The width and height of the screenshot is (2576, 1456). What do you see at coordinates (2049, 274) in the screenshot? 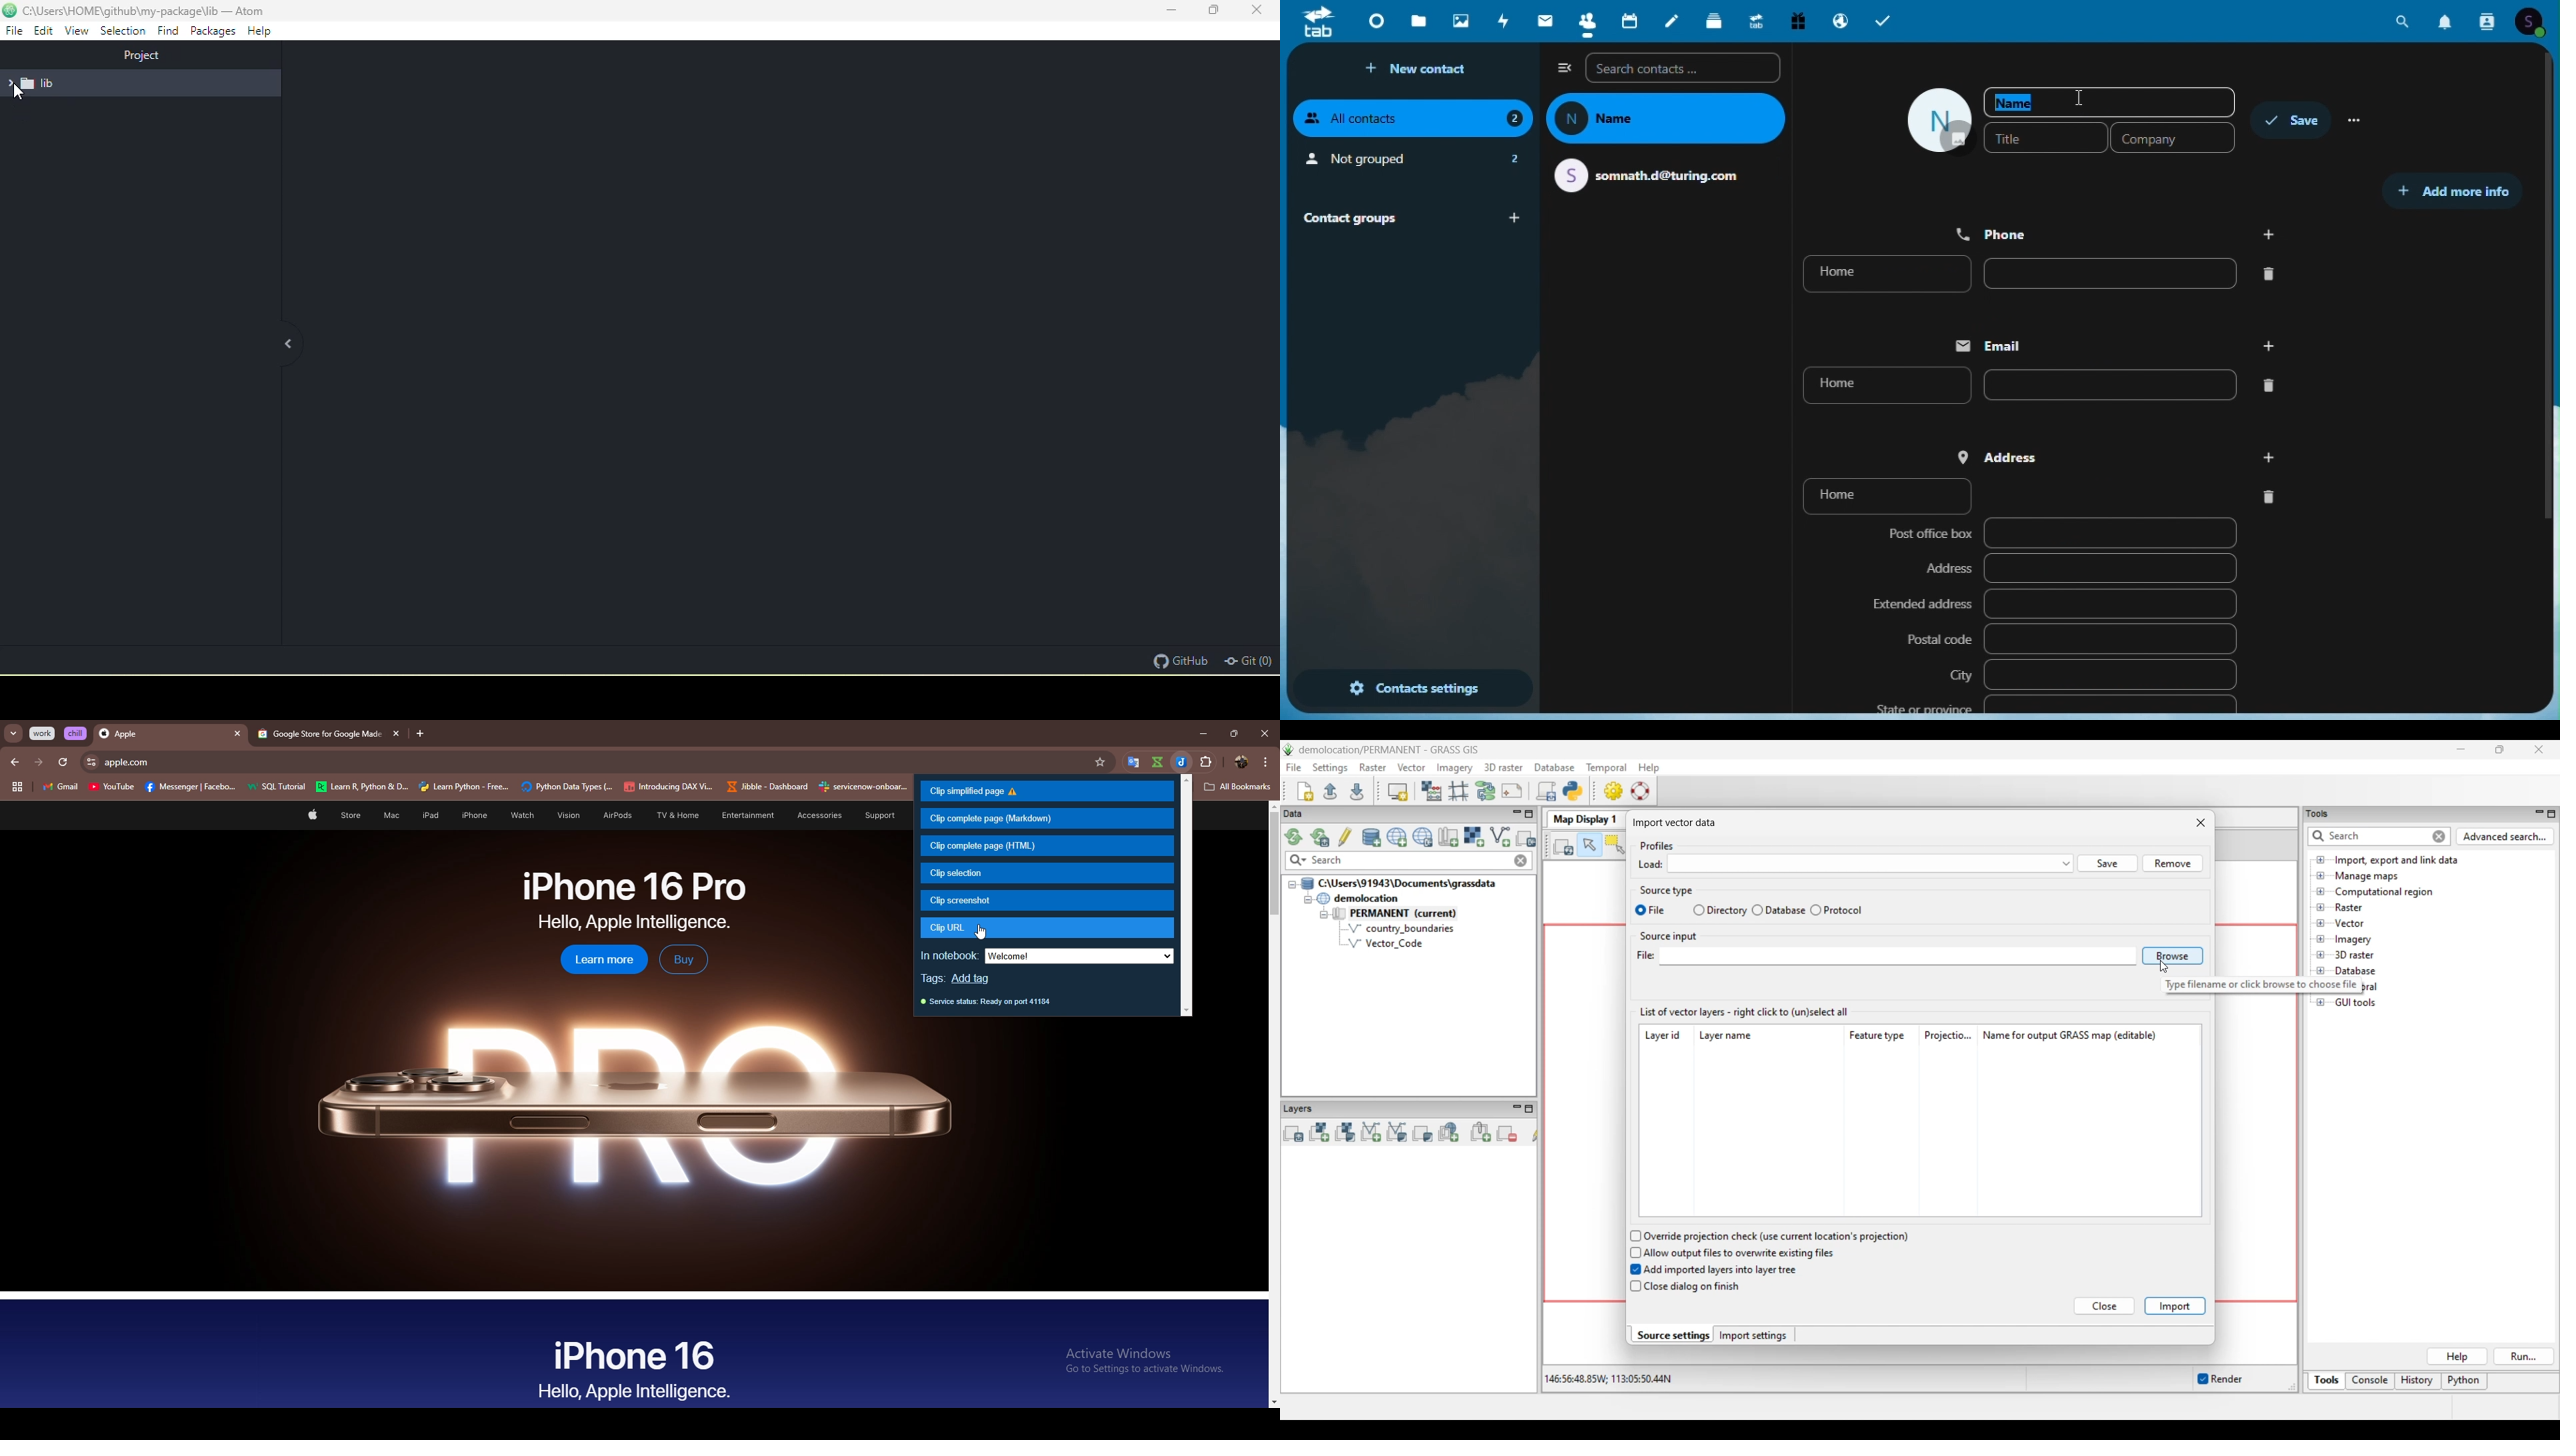
I see `home` at bounding box center [2049, 274].